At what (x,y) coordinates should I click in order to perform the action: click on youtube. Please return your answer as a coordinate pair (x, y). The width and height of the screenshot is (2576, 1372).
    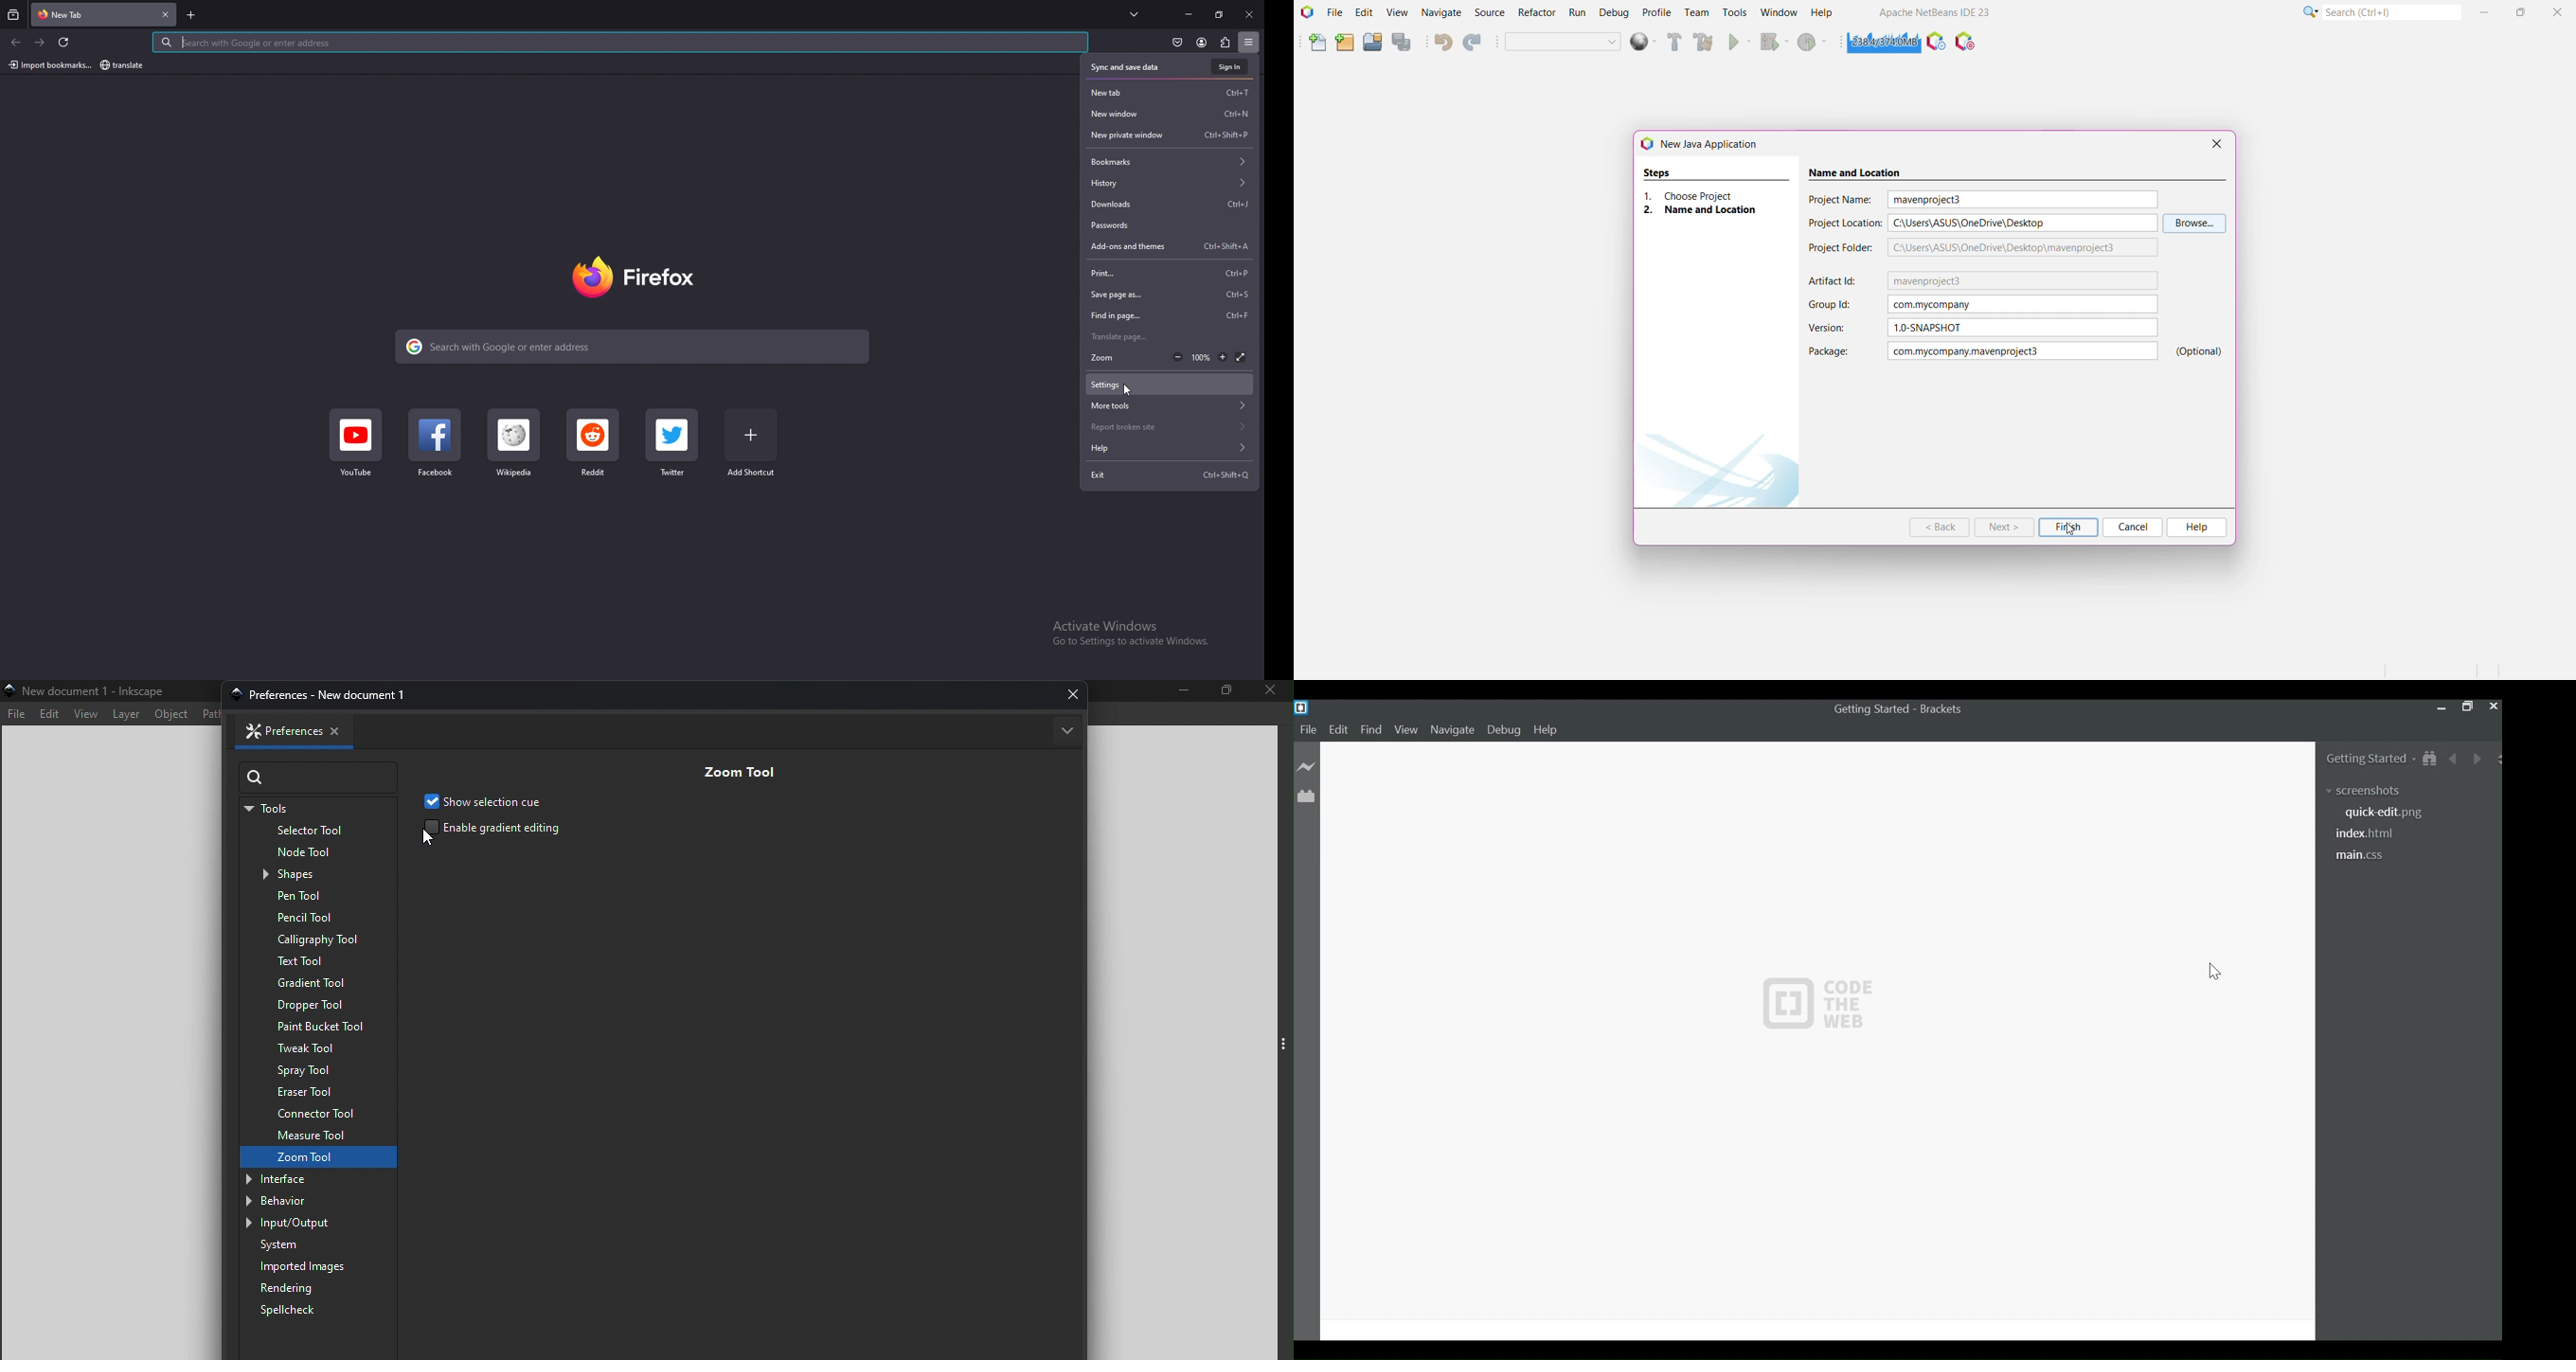
    Looking at the image, I should click on (356, 448).